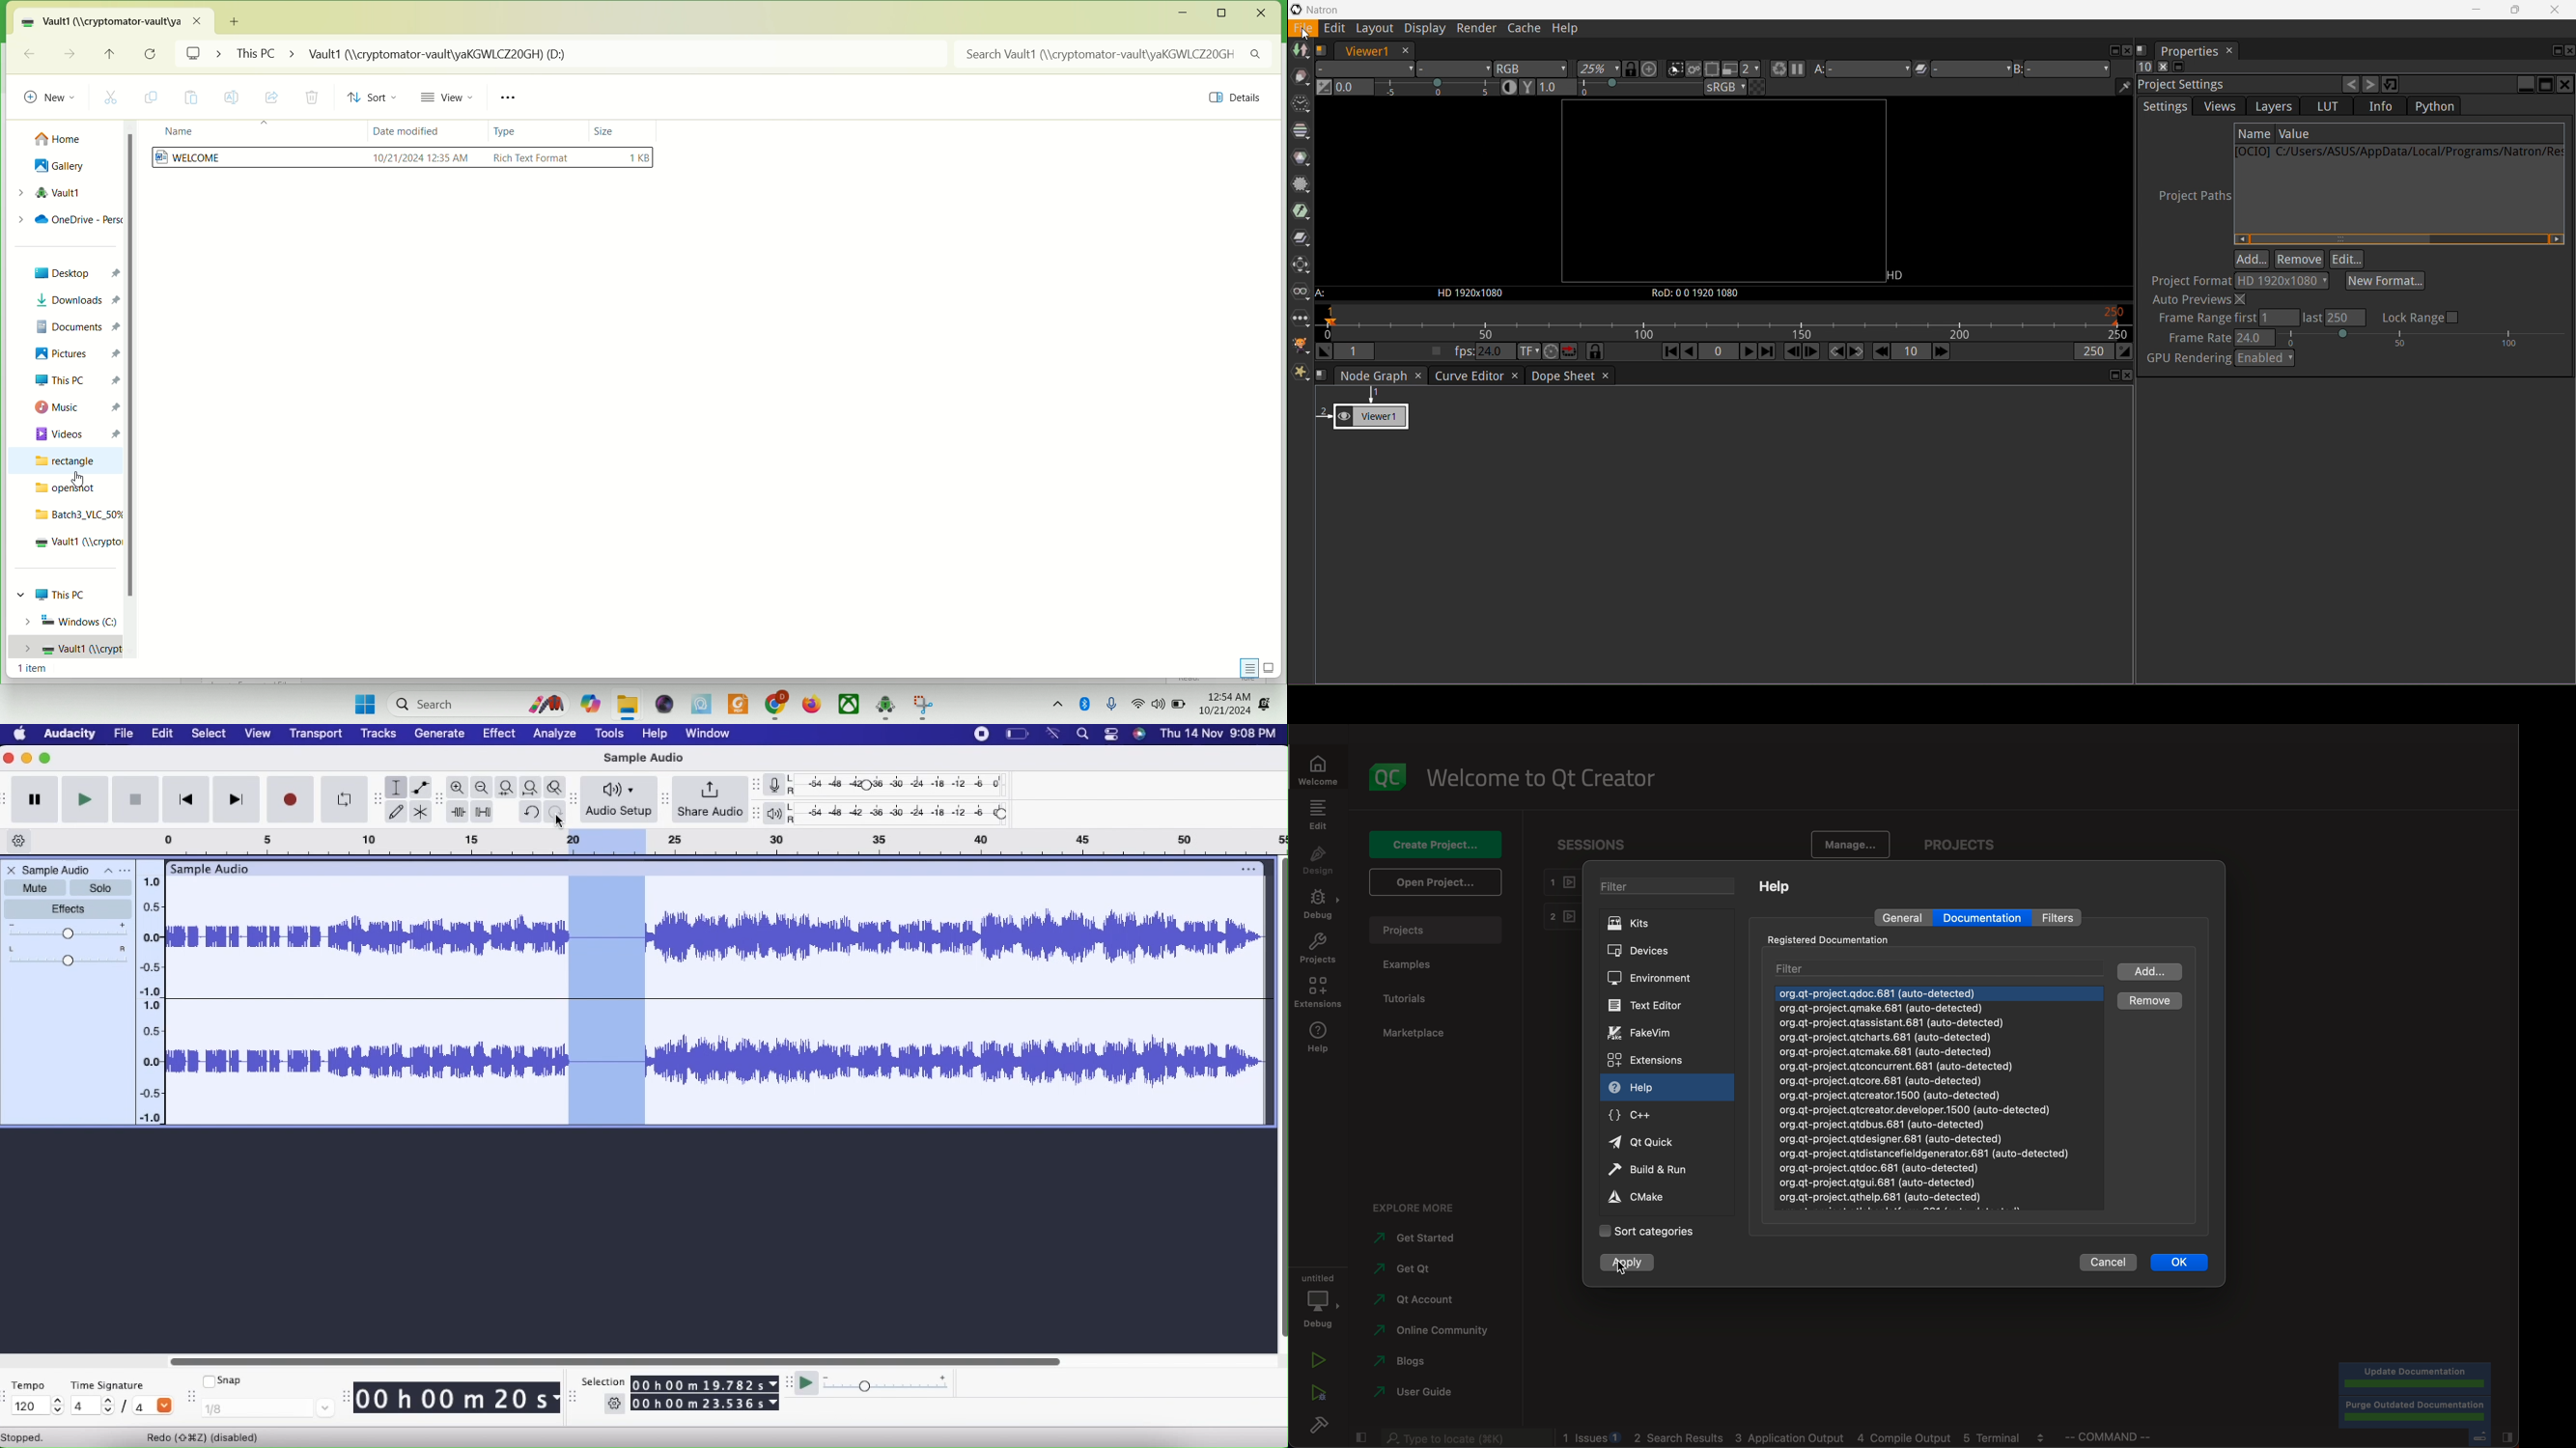 The width and height of the screenshot is (2576, 1456). I want to click on Record meter, so click(780, 786).